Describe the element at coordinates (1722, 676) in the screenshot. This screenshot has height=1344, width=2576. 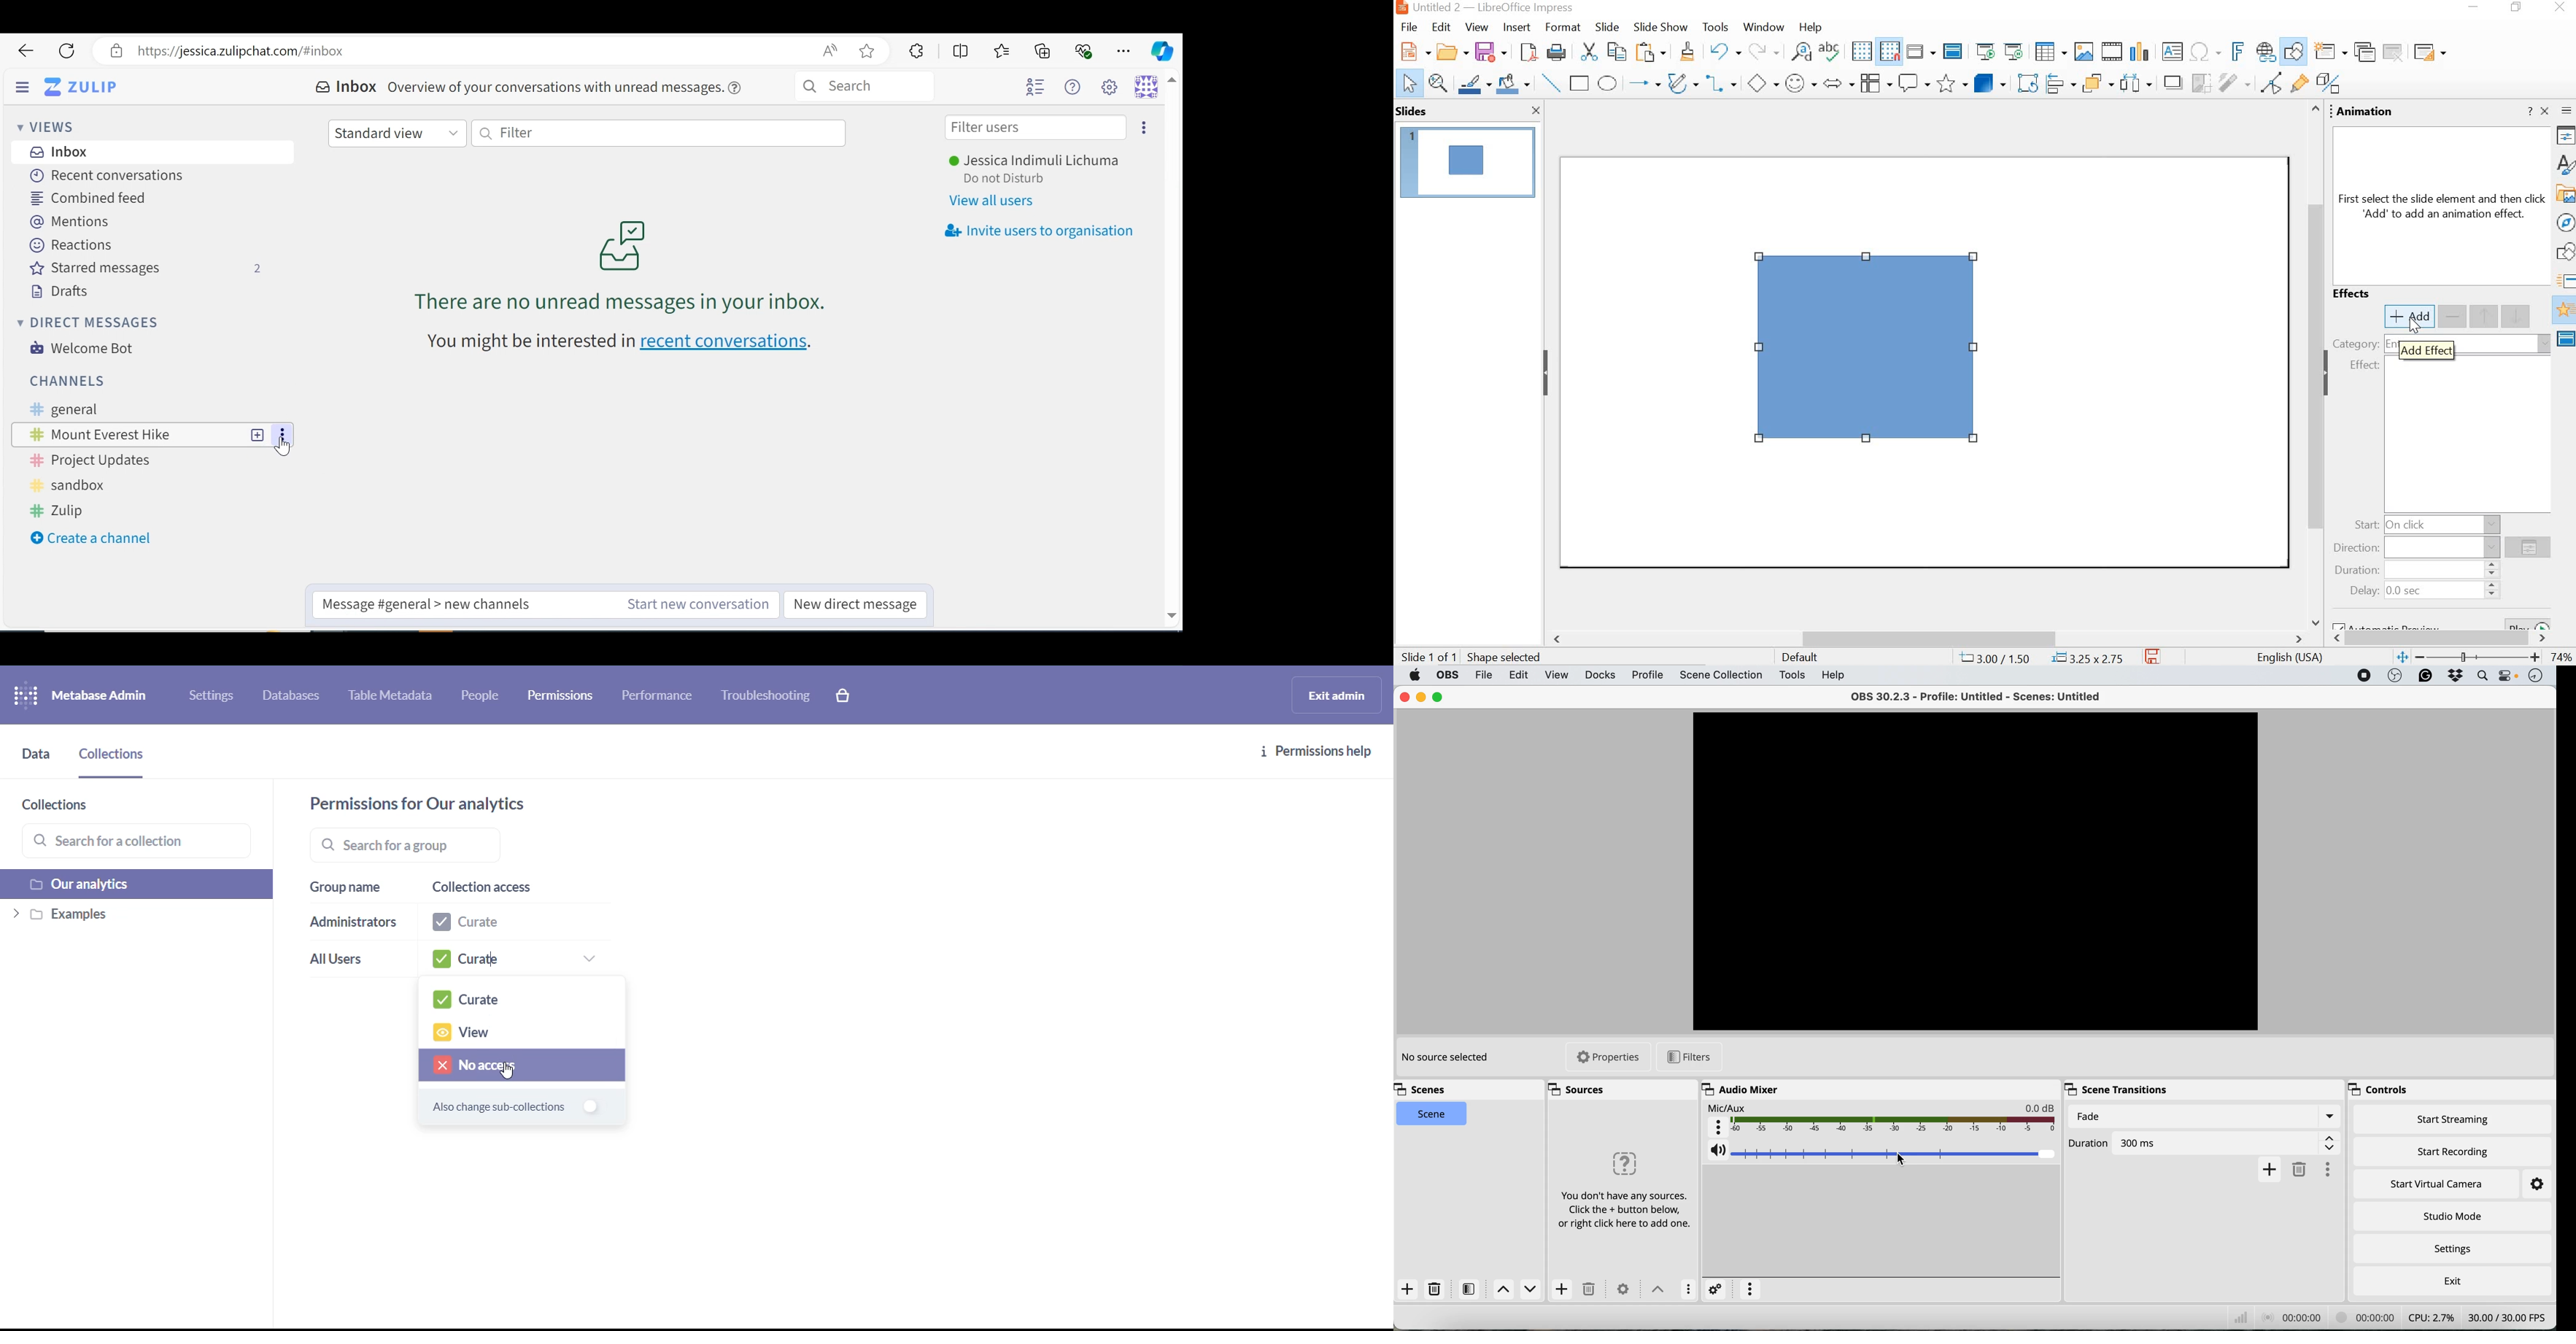
I see `scene collection` at that location.